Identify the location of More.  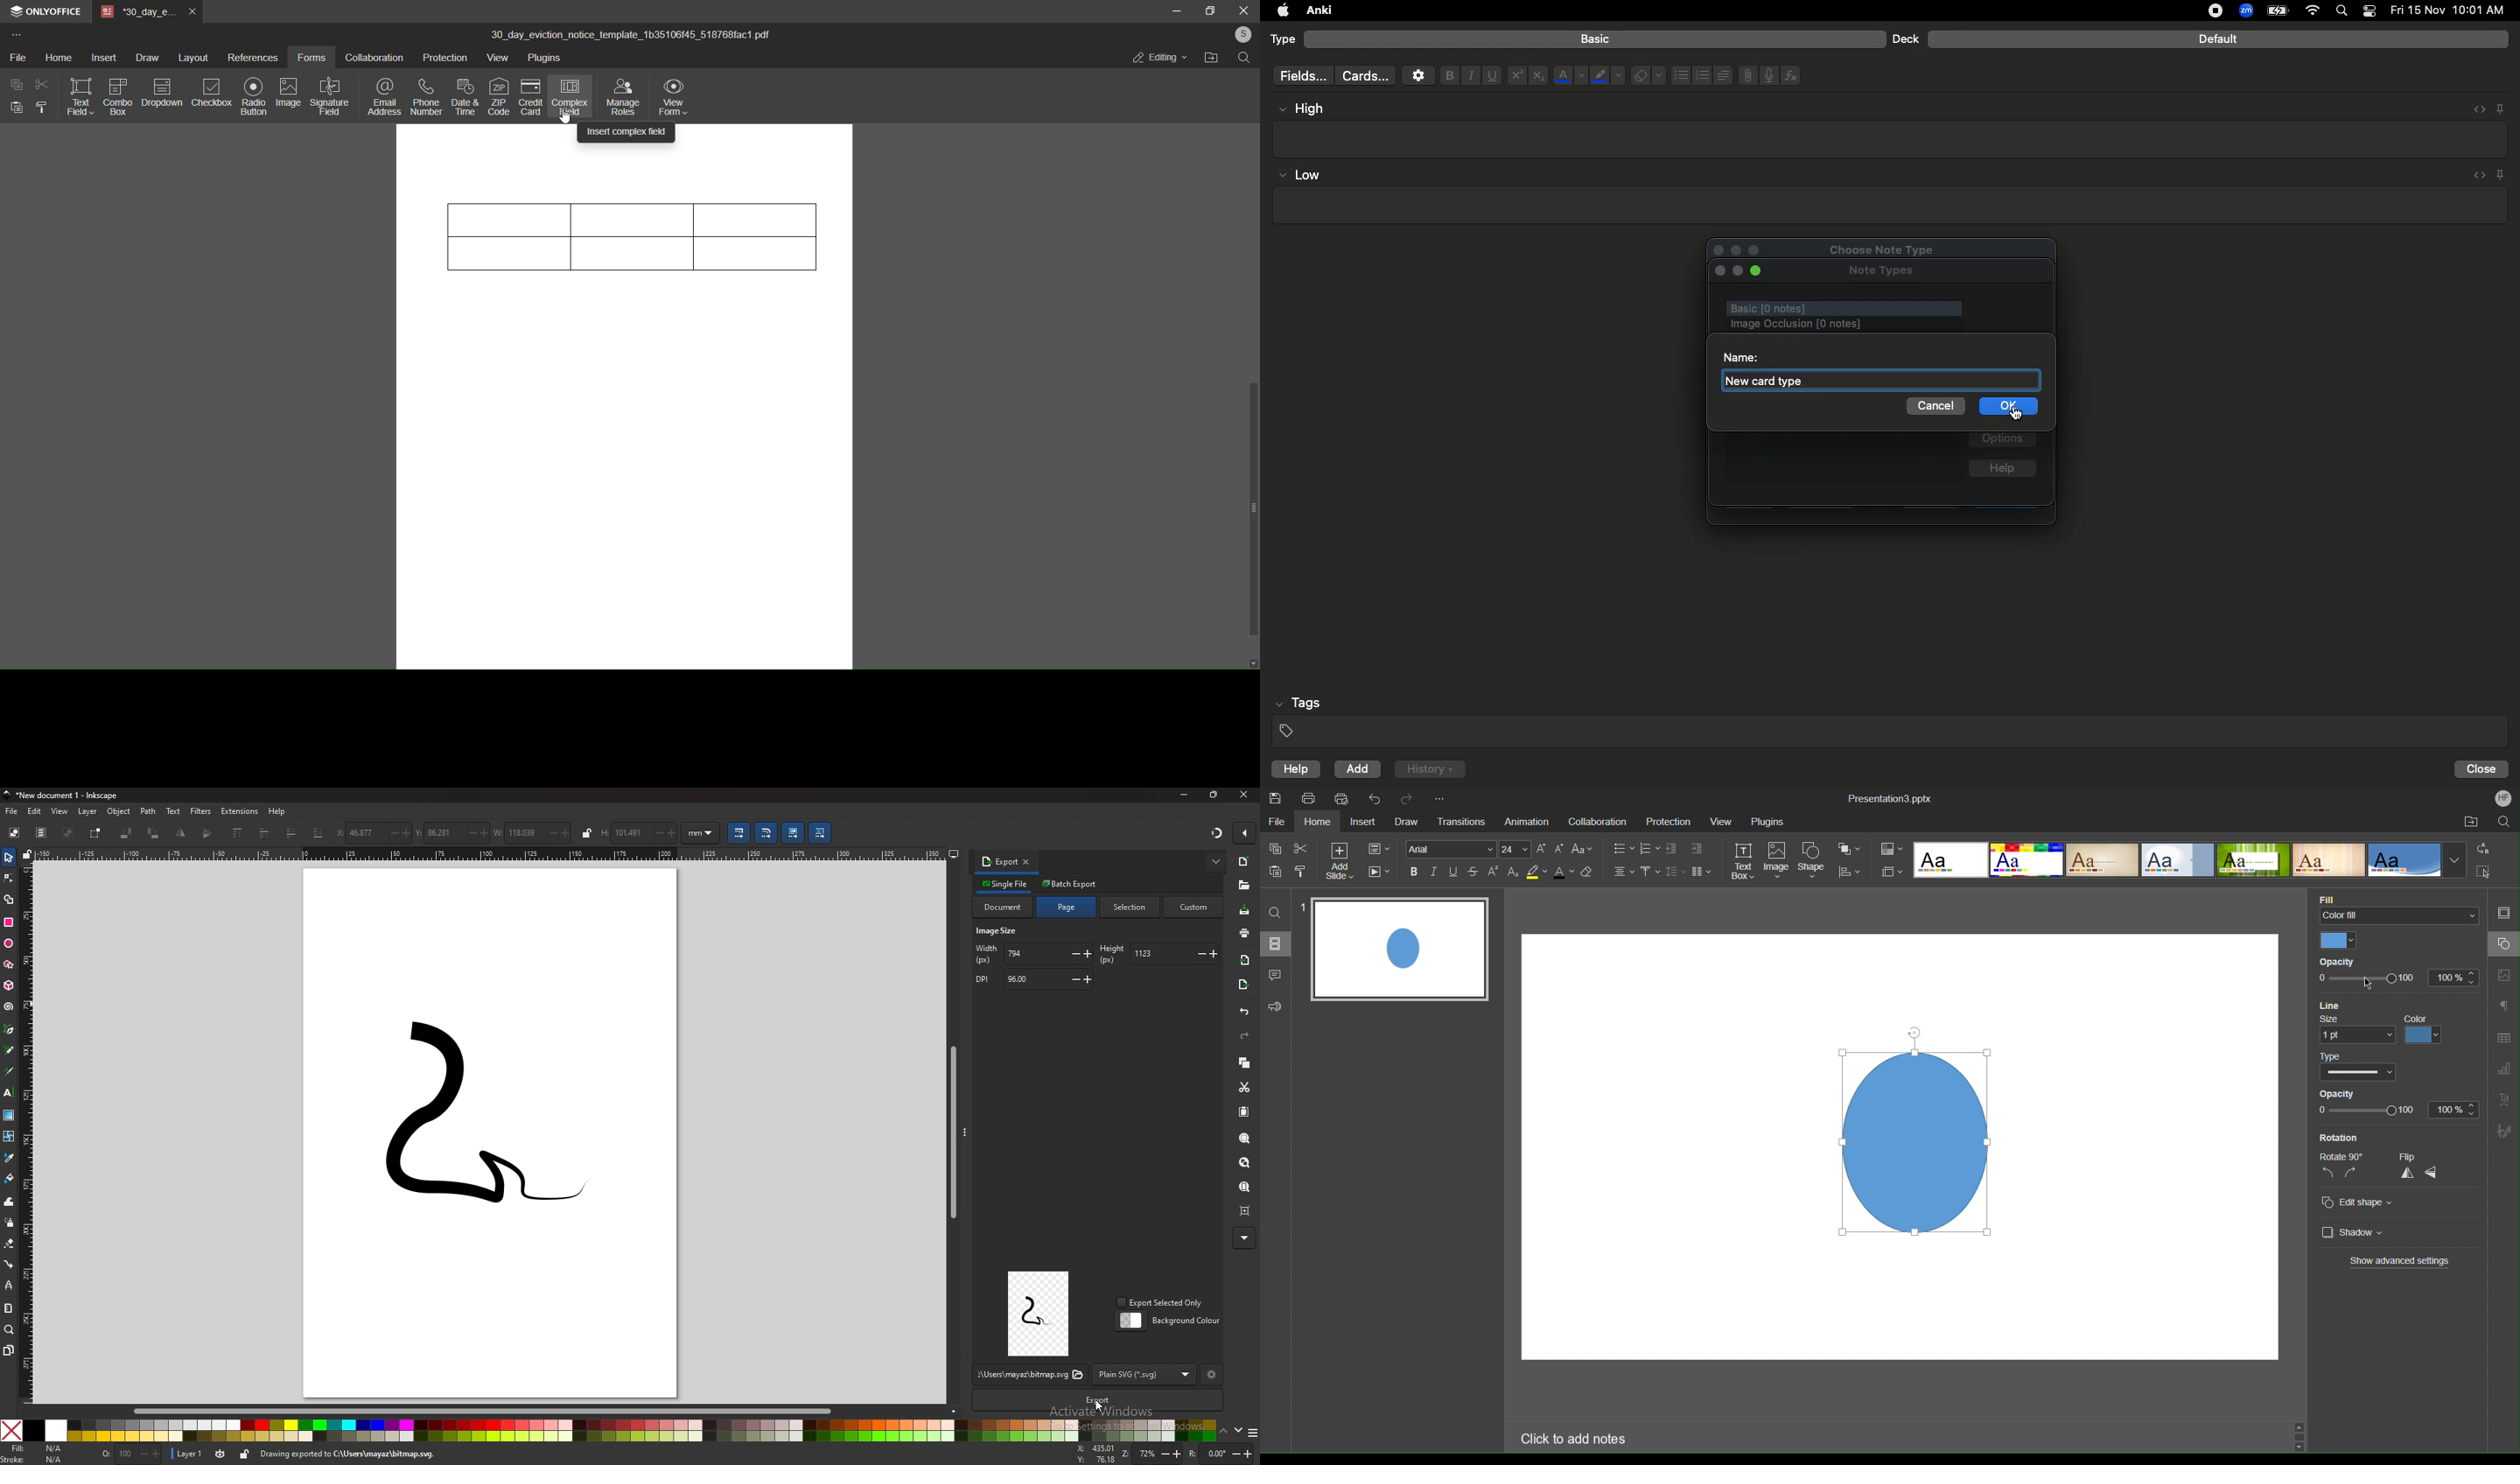
(1439, 797).